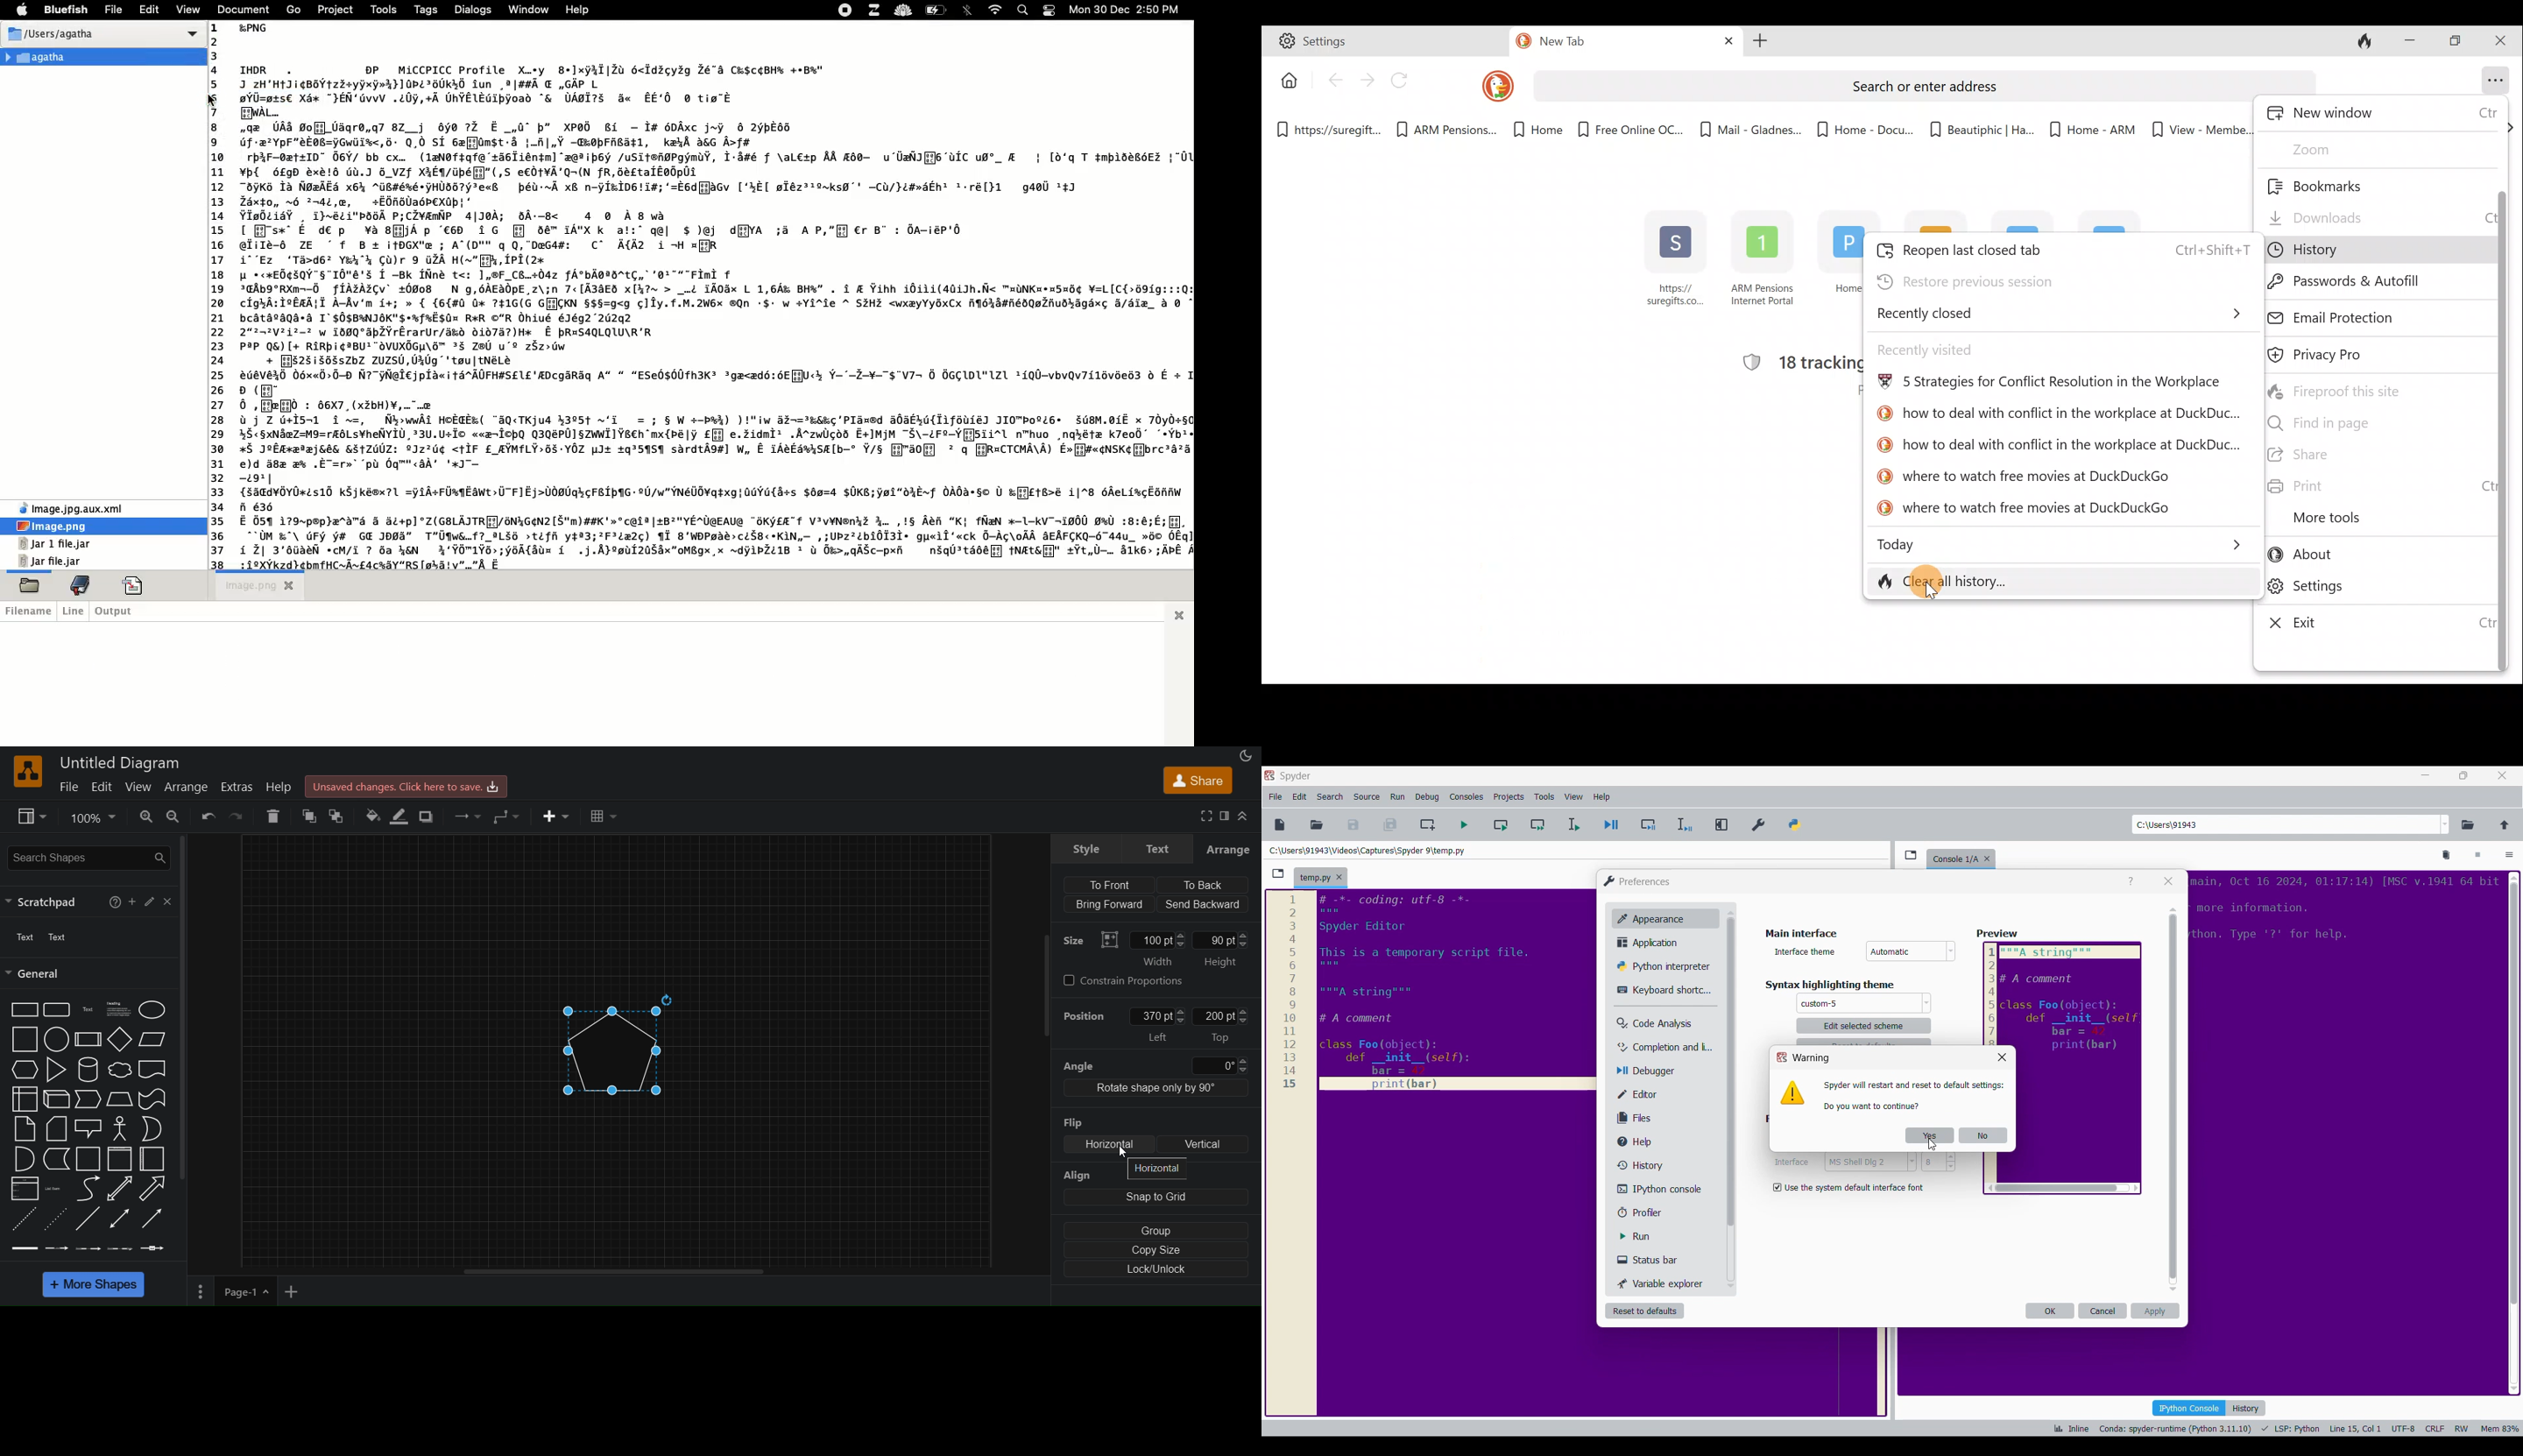 This screenshot has height=1456, width=2548. I want to click on IPython console, so click(2189, 1408).